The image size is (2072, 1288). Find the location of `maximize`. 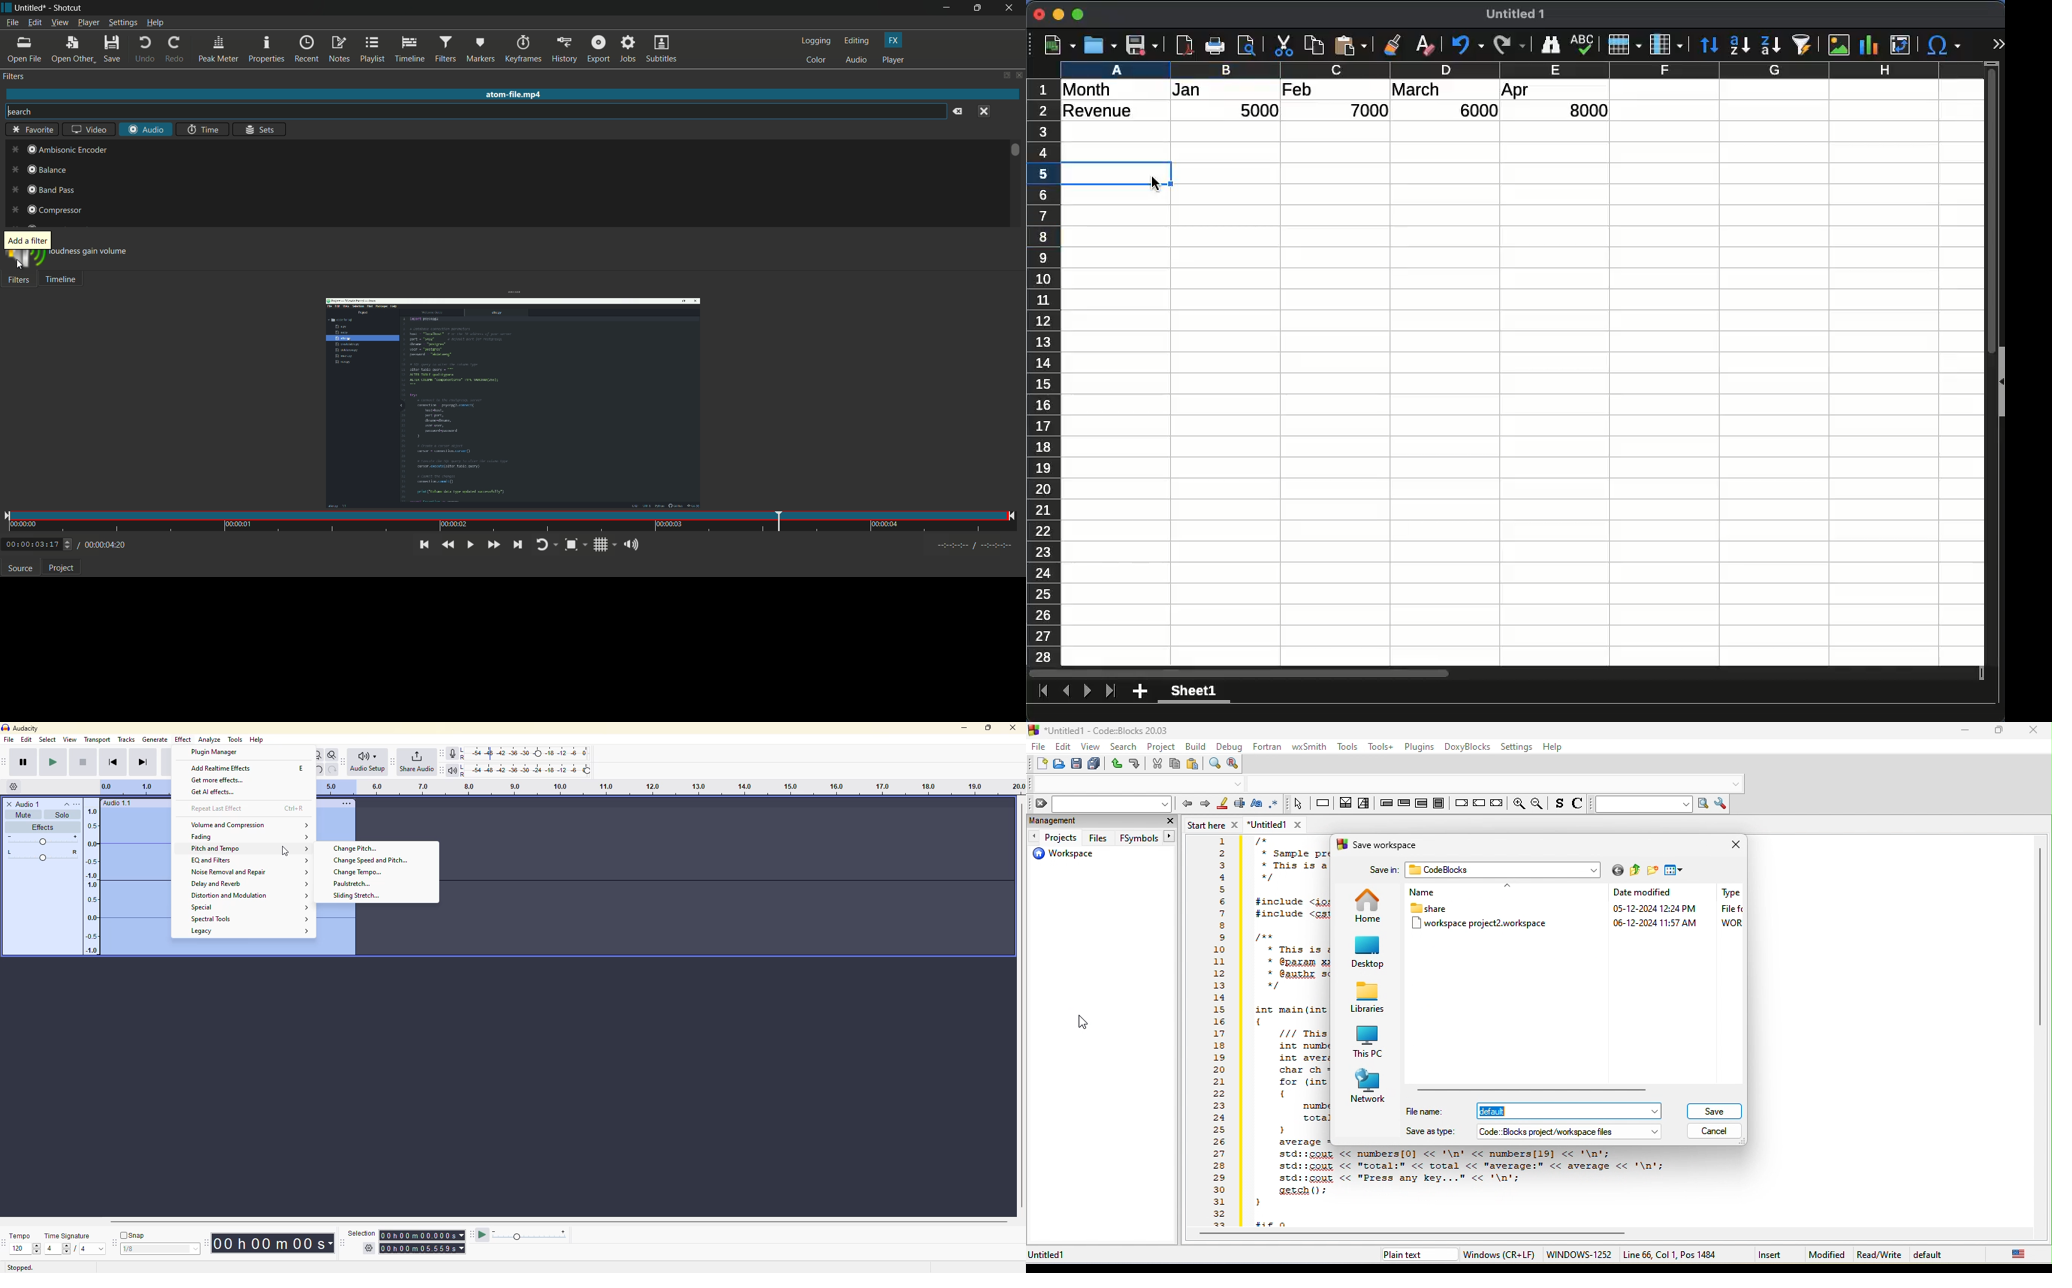

maximize is located at coordinates (977, 8).